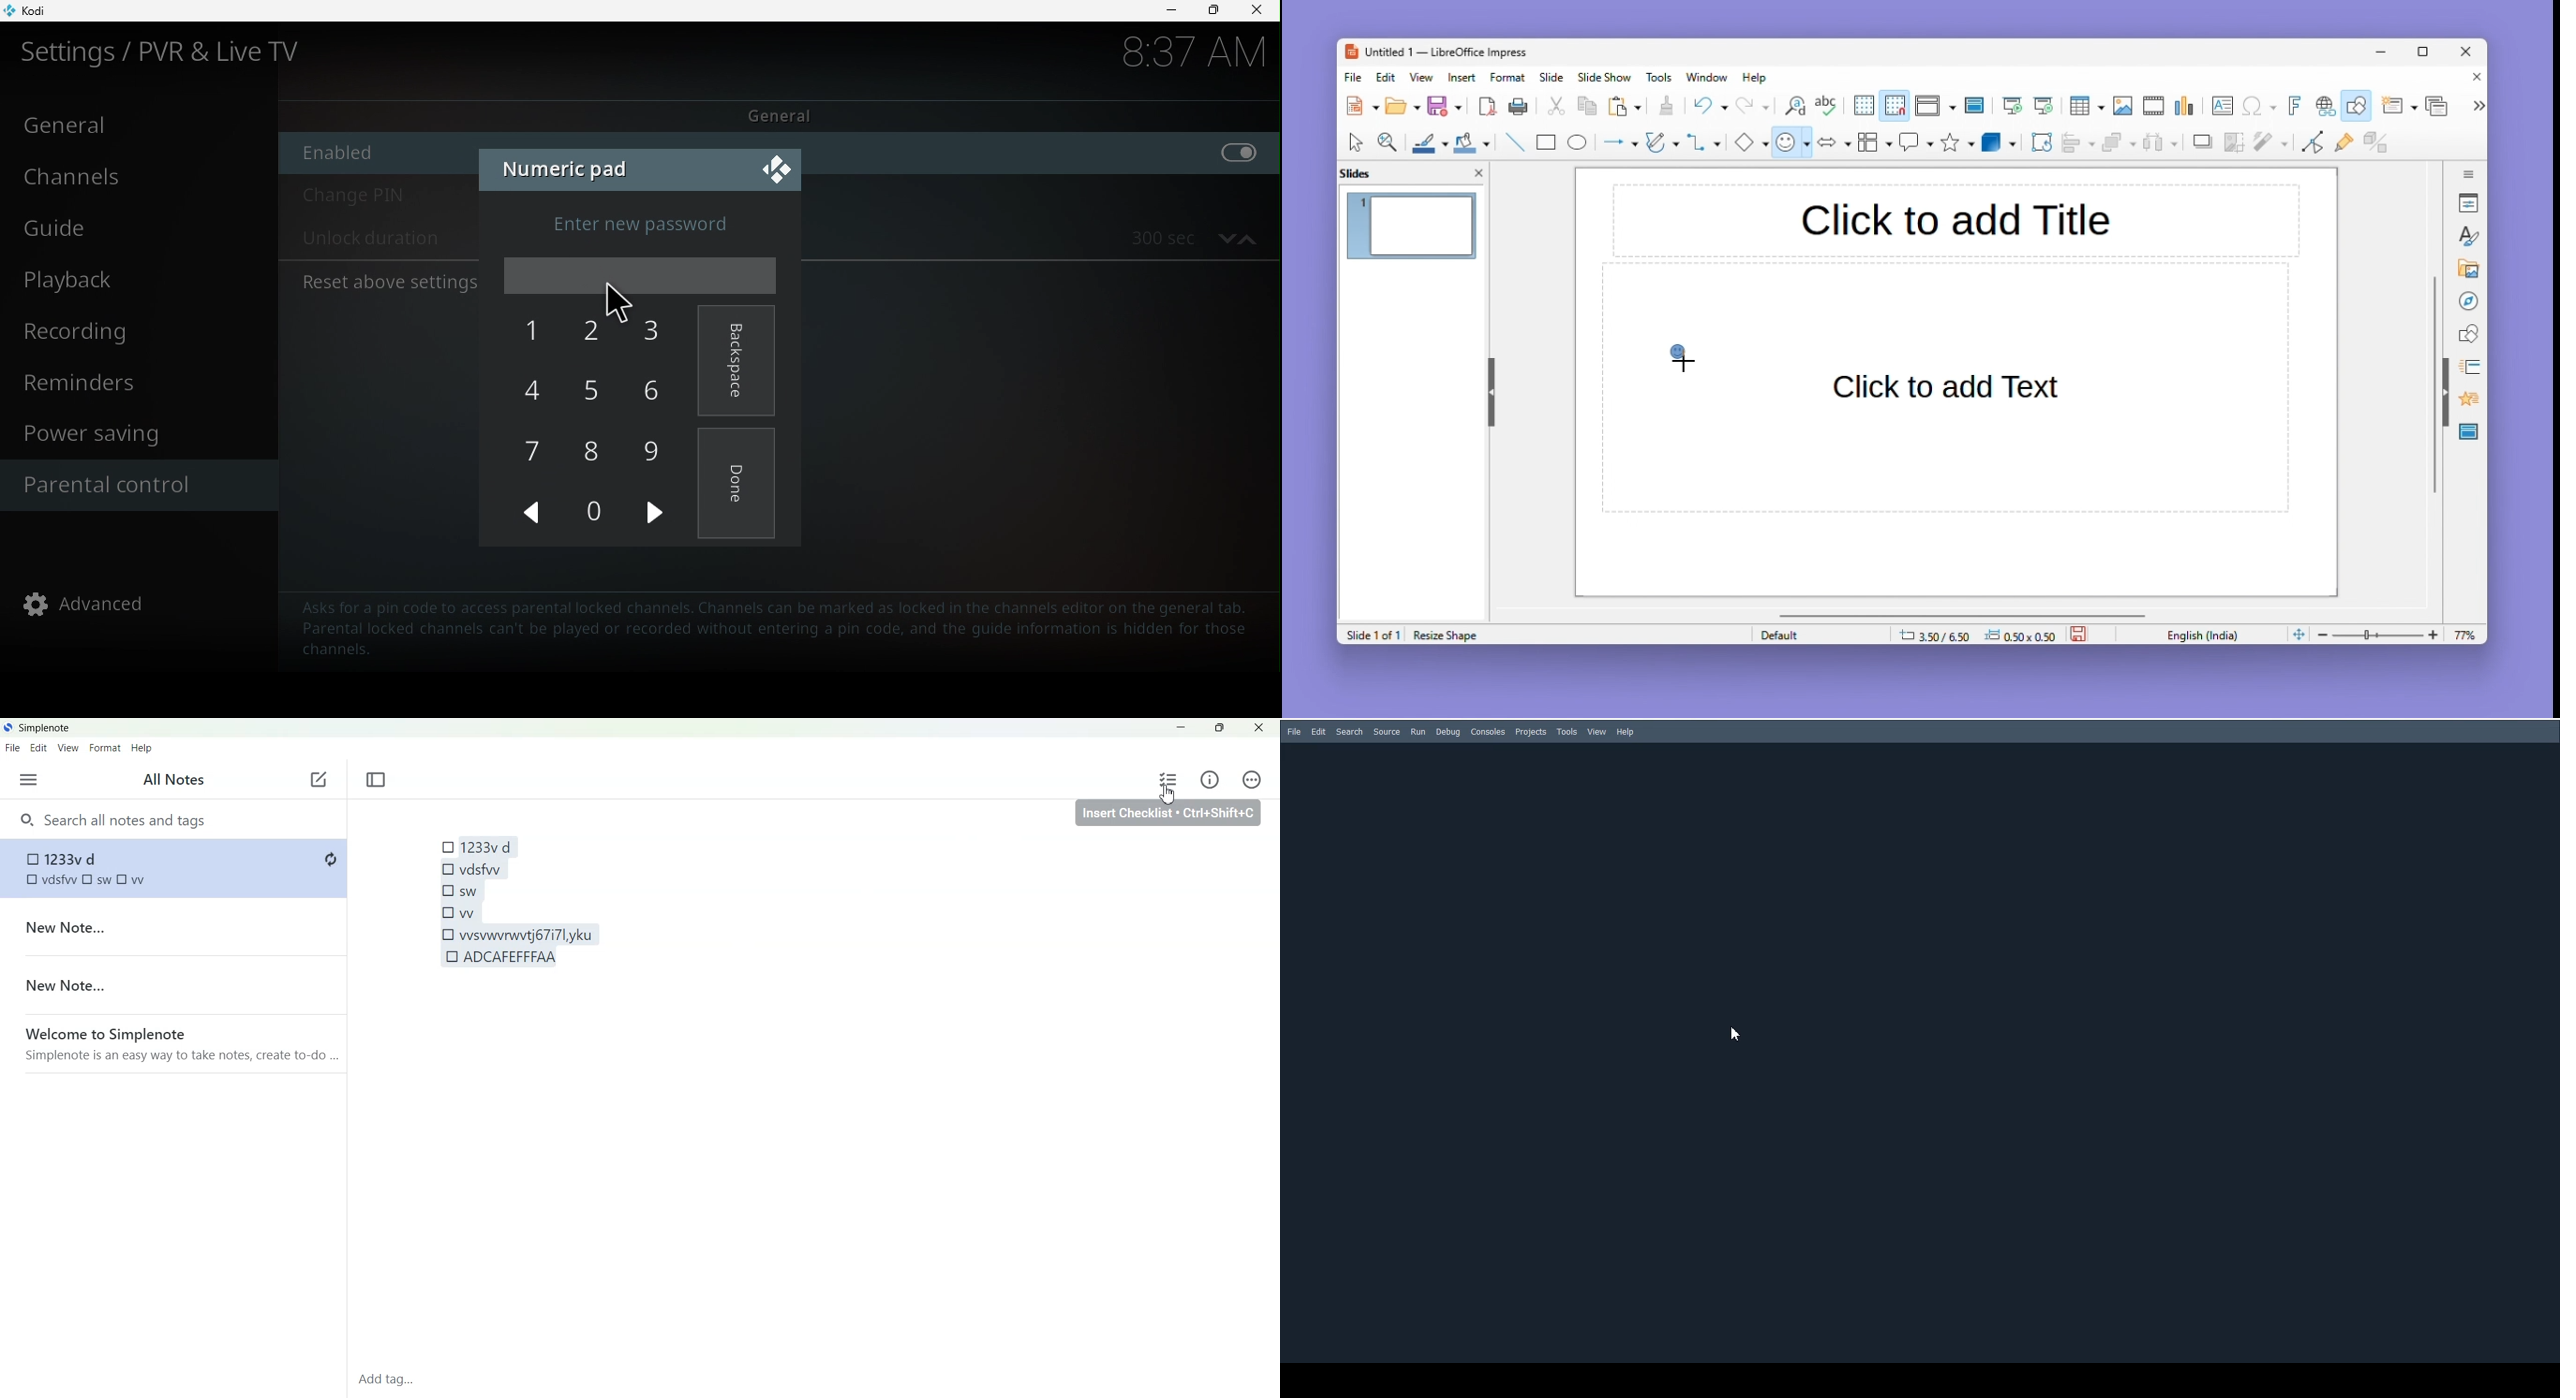 The height and width of the screenshot is (1400, 2576). What do you see at coordinates (1818, 634) in the screenshot?
I see `Default` at bounding box center [1818, 634].